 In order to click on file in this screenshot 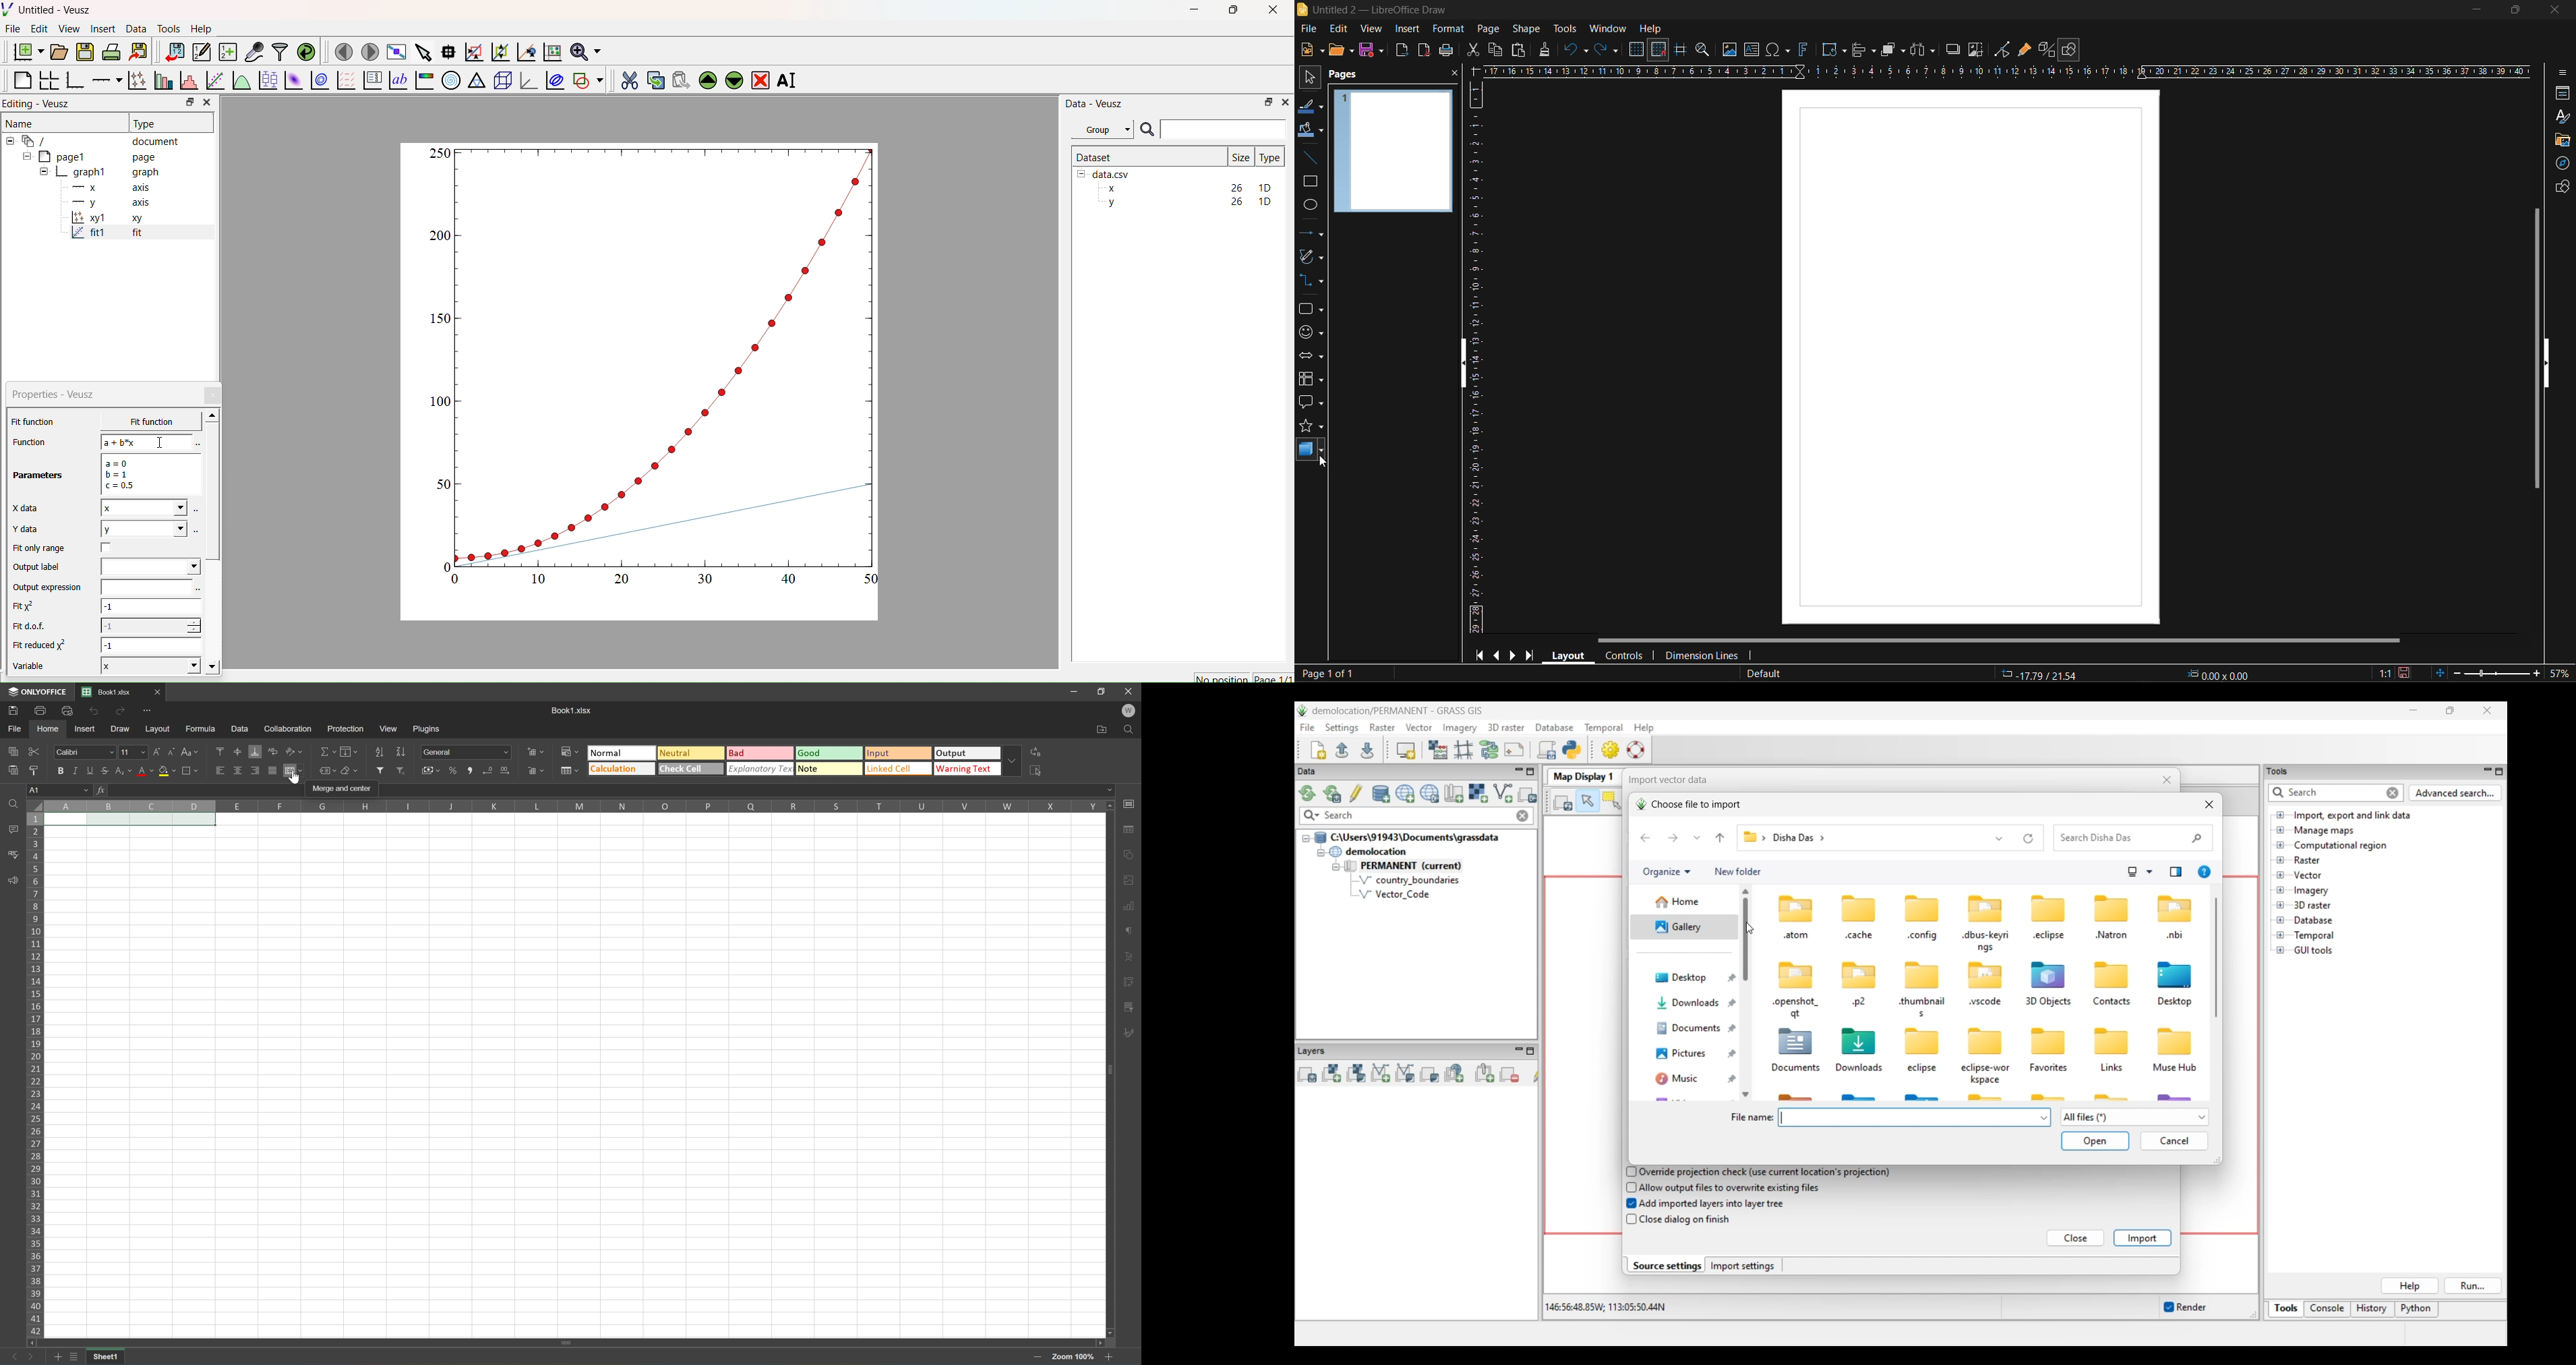, I will do `click(1313, 28)`.